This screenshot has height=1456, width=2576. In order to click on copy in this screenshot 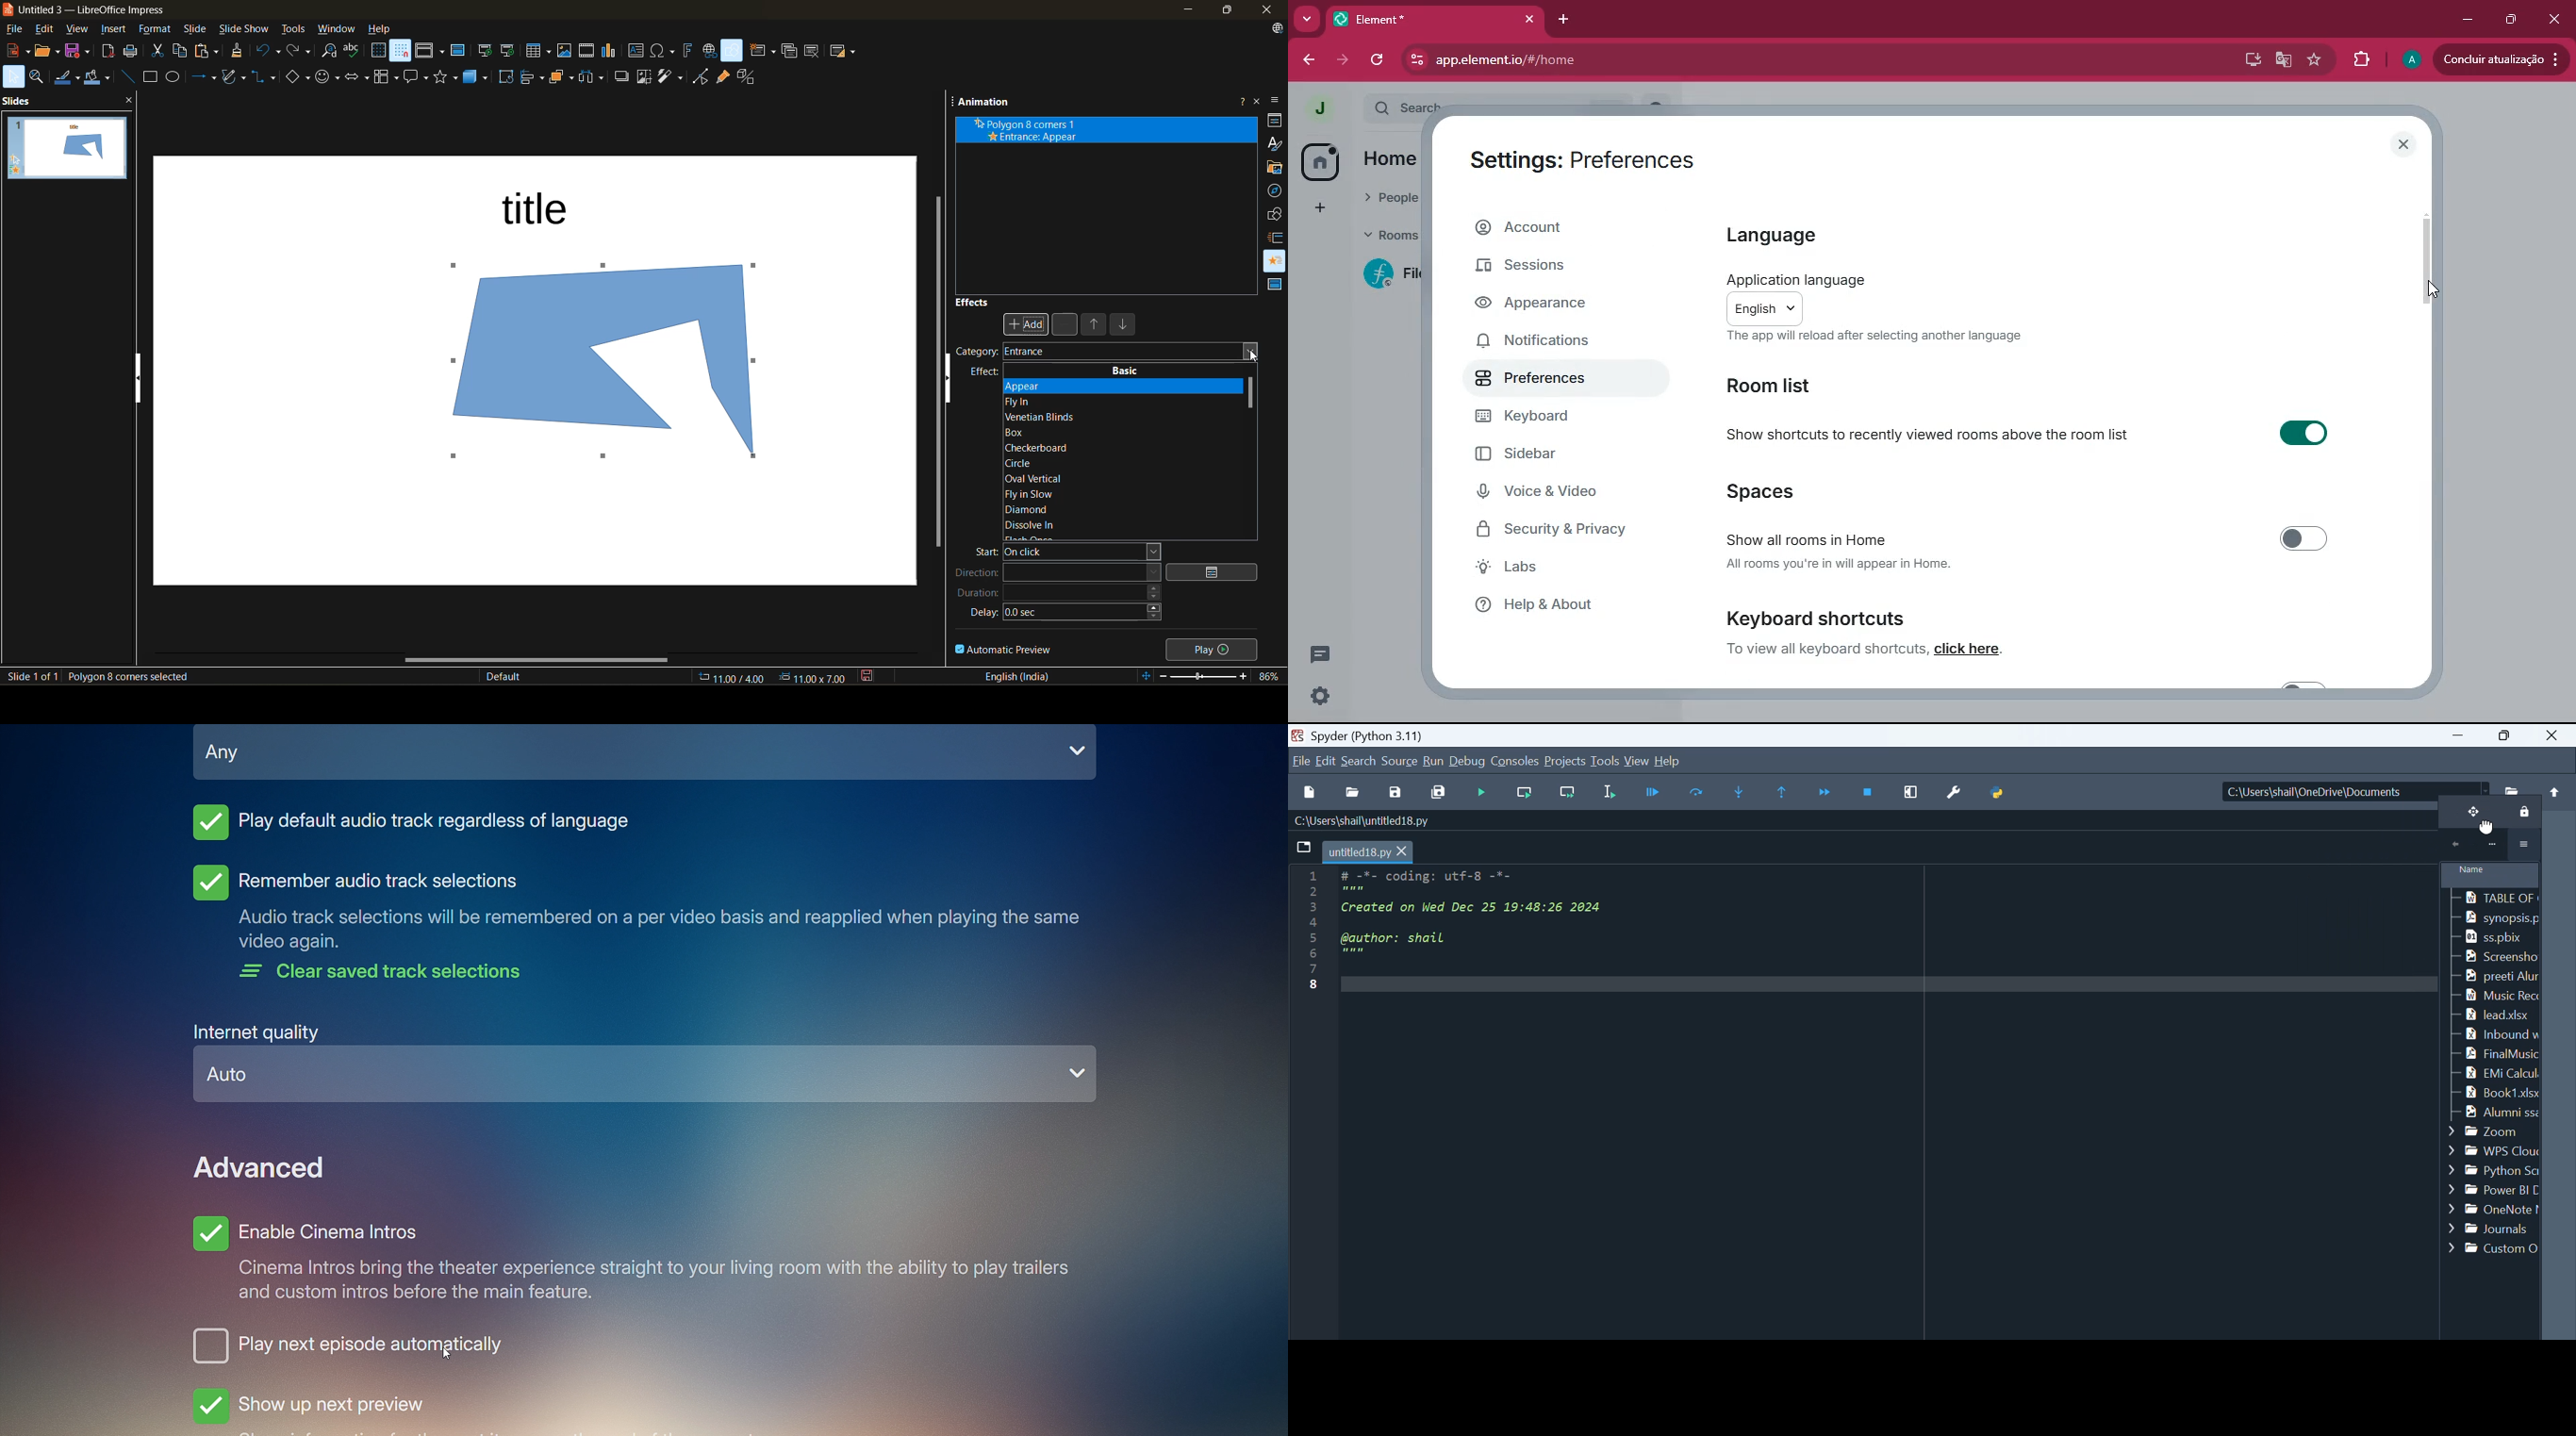, I will do `click(182, 52)`.